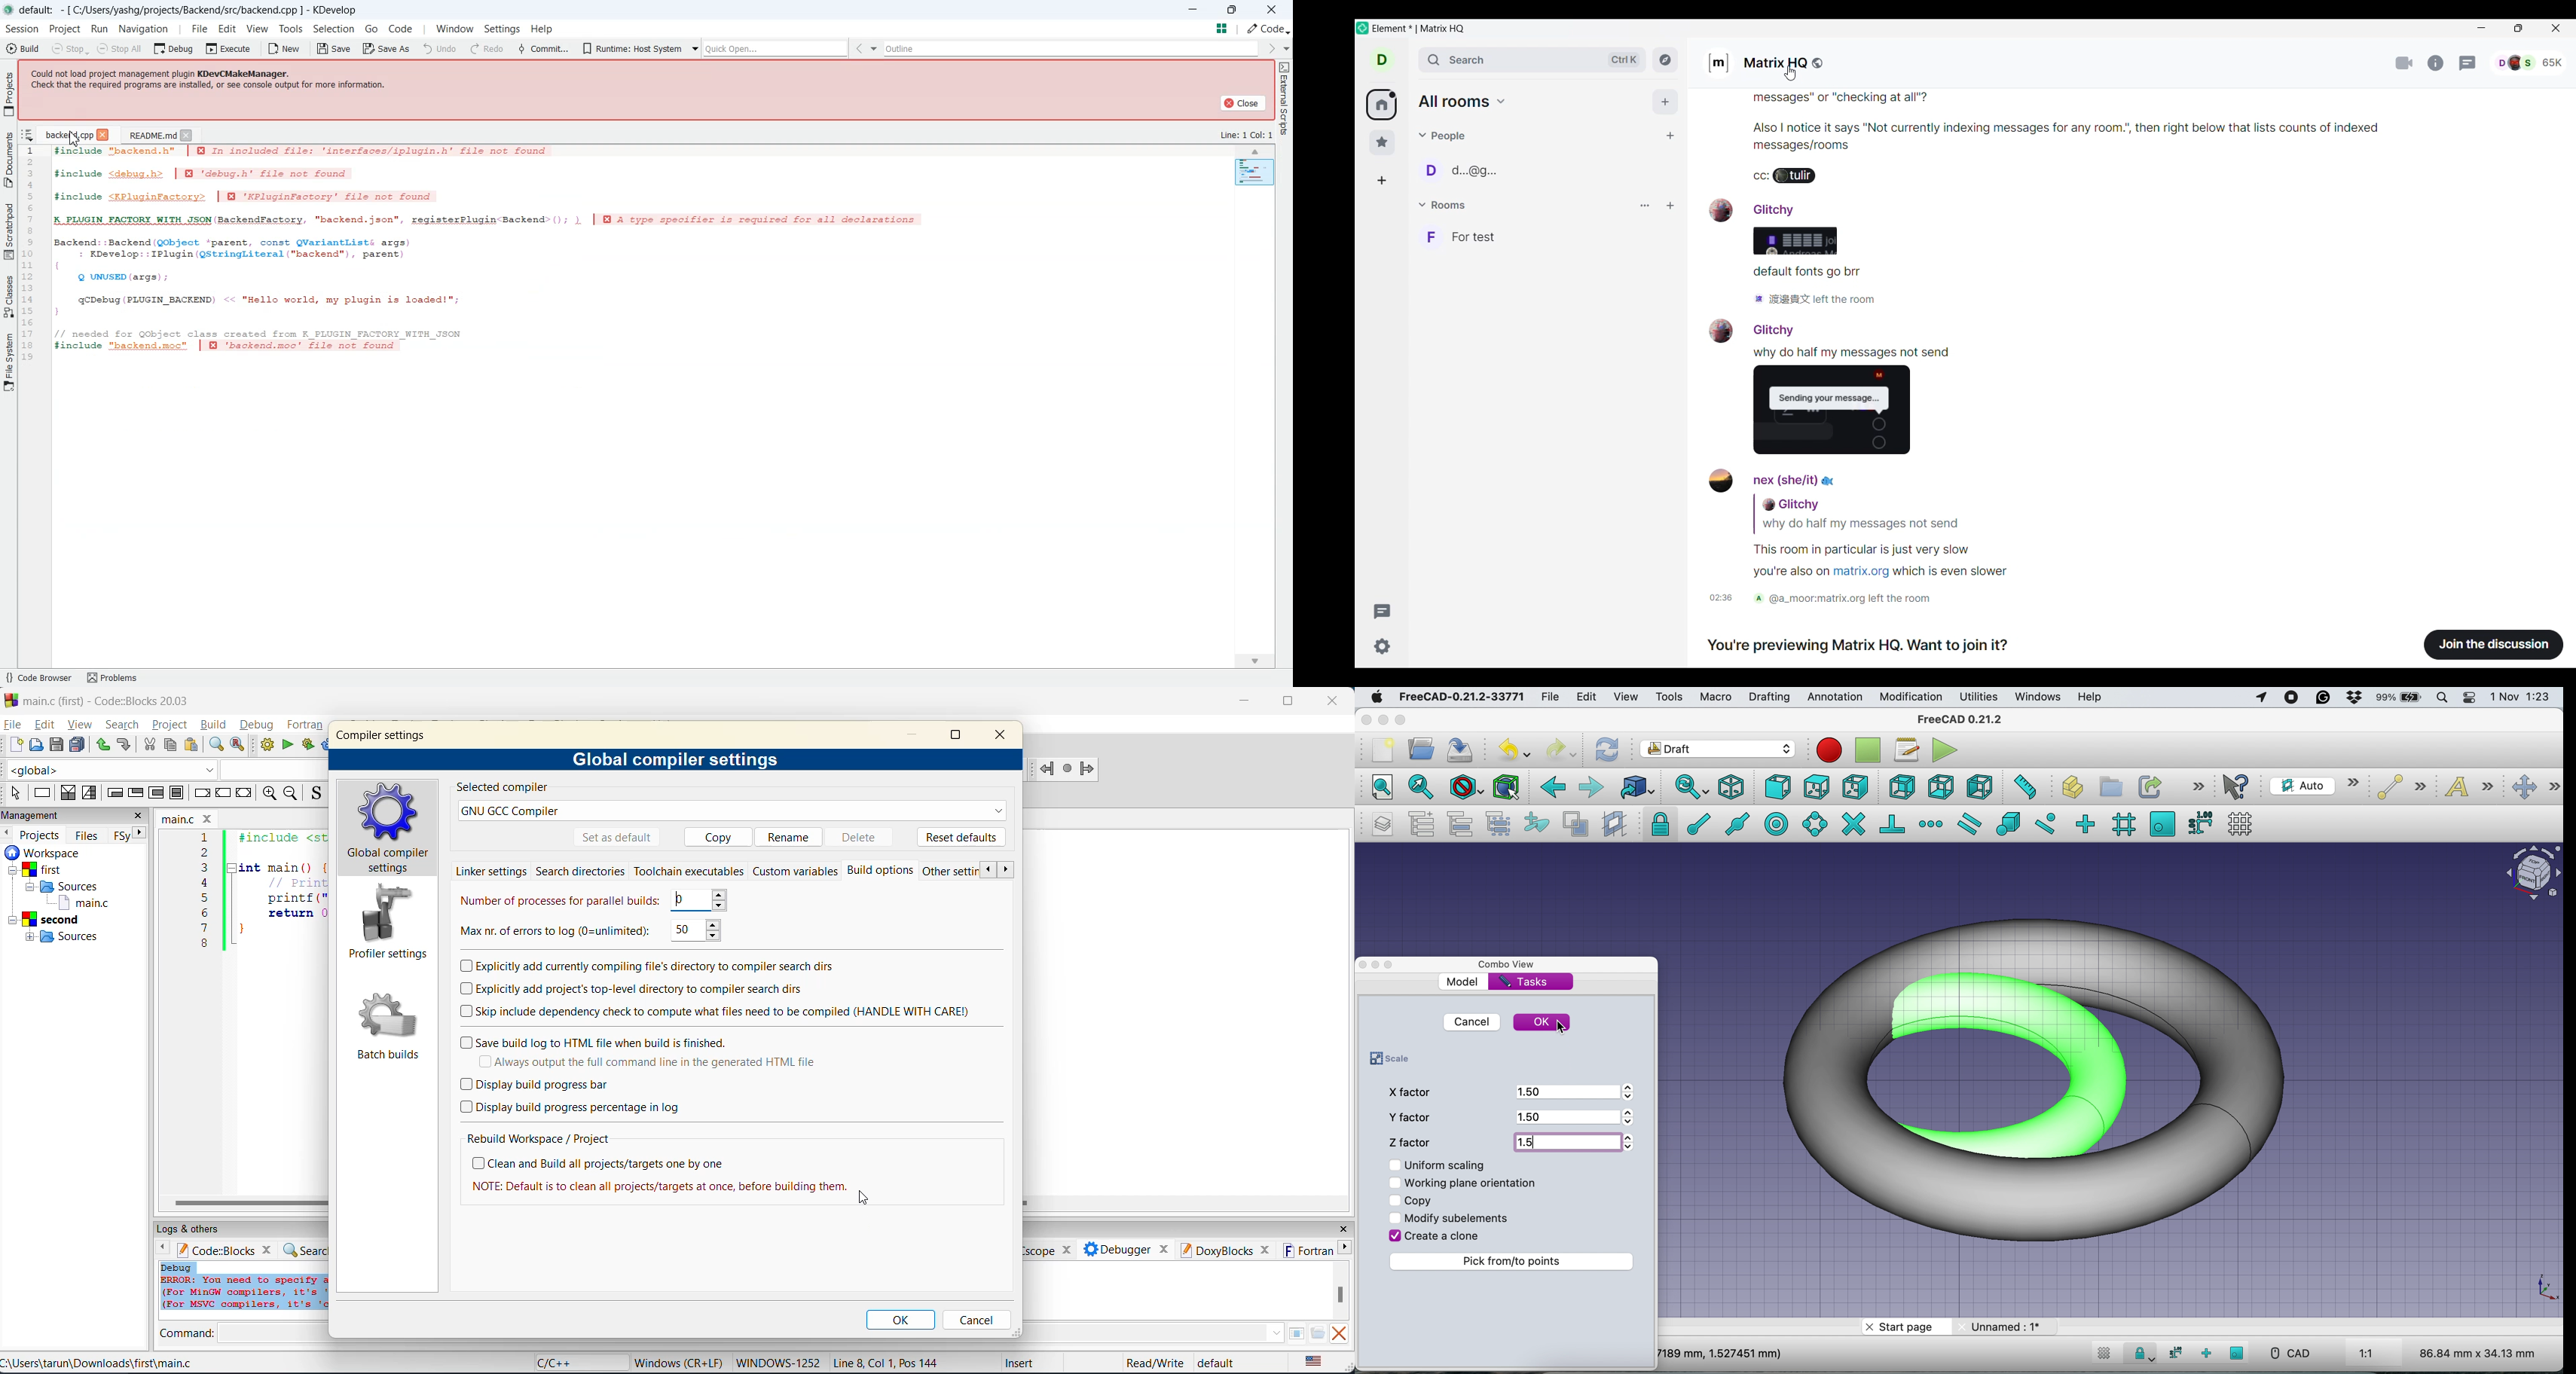 The height and width of the screenshot is (1400, 2576). I want to click on explicitly add project's top level directory to compiler search dirs, so click(653, 990).